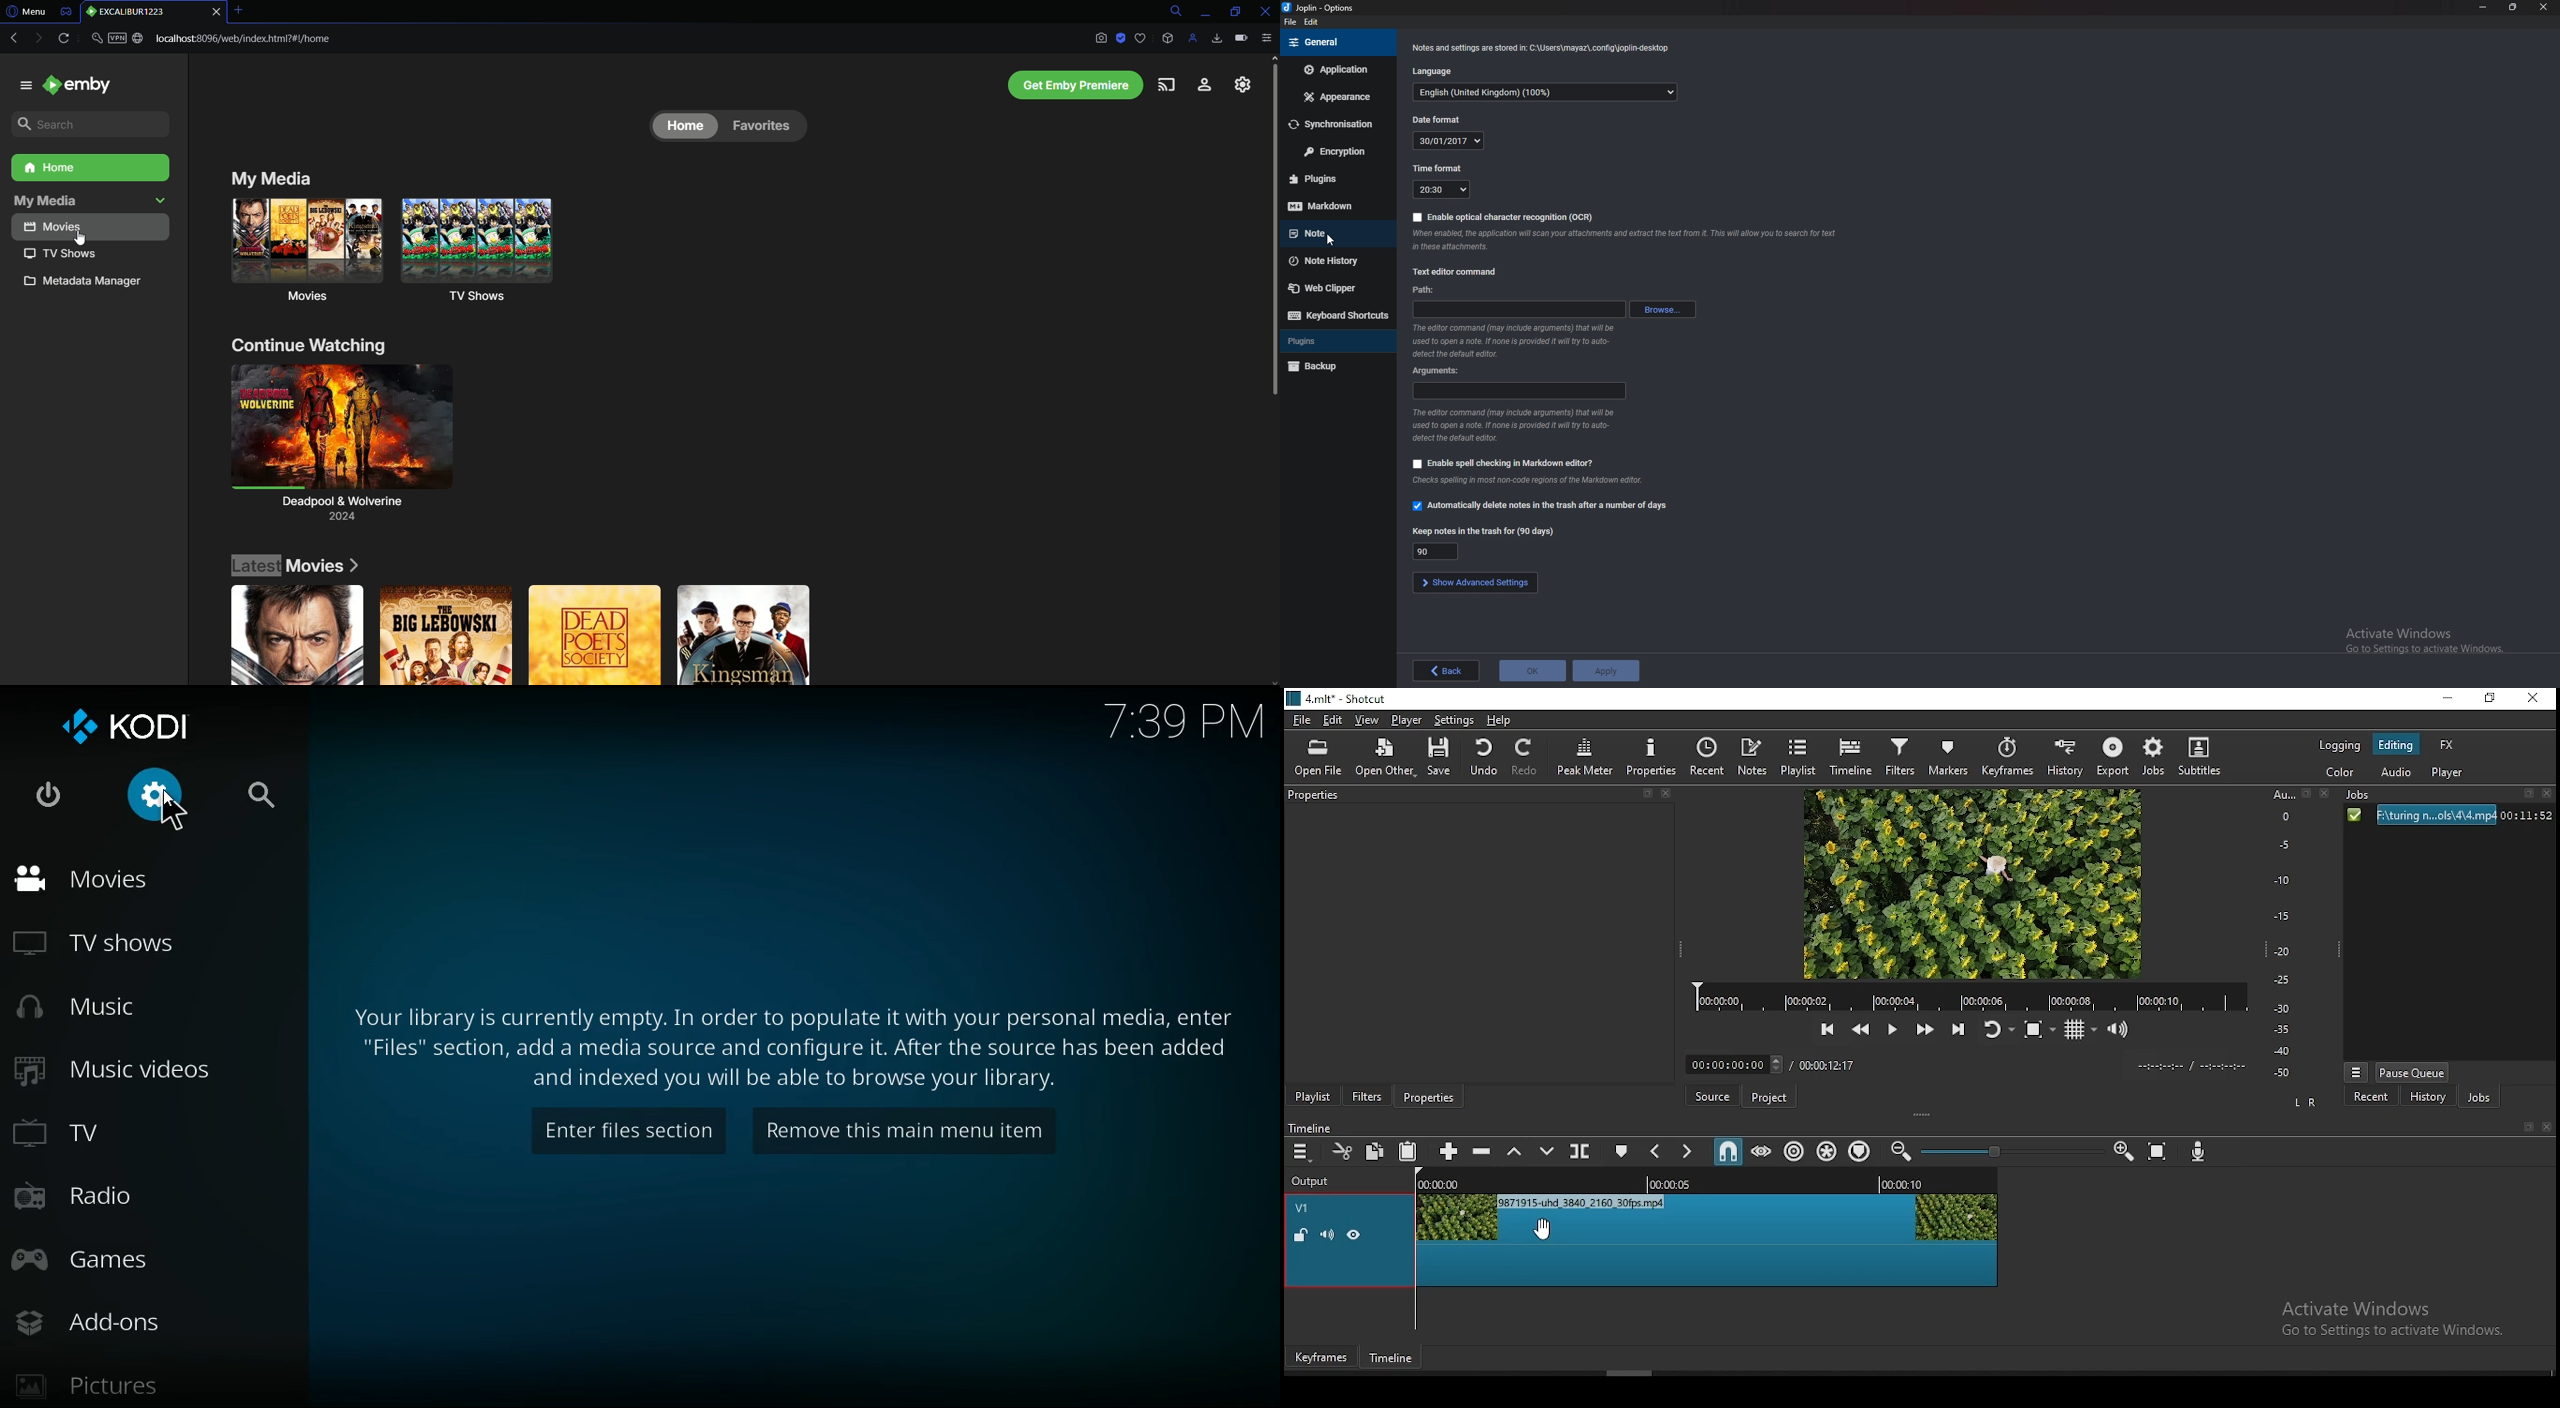 This screenshot has height=1428, width=2576. Describe the element at coordinates (2321, 794) in the screenshot. I see `close` at that location.